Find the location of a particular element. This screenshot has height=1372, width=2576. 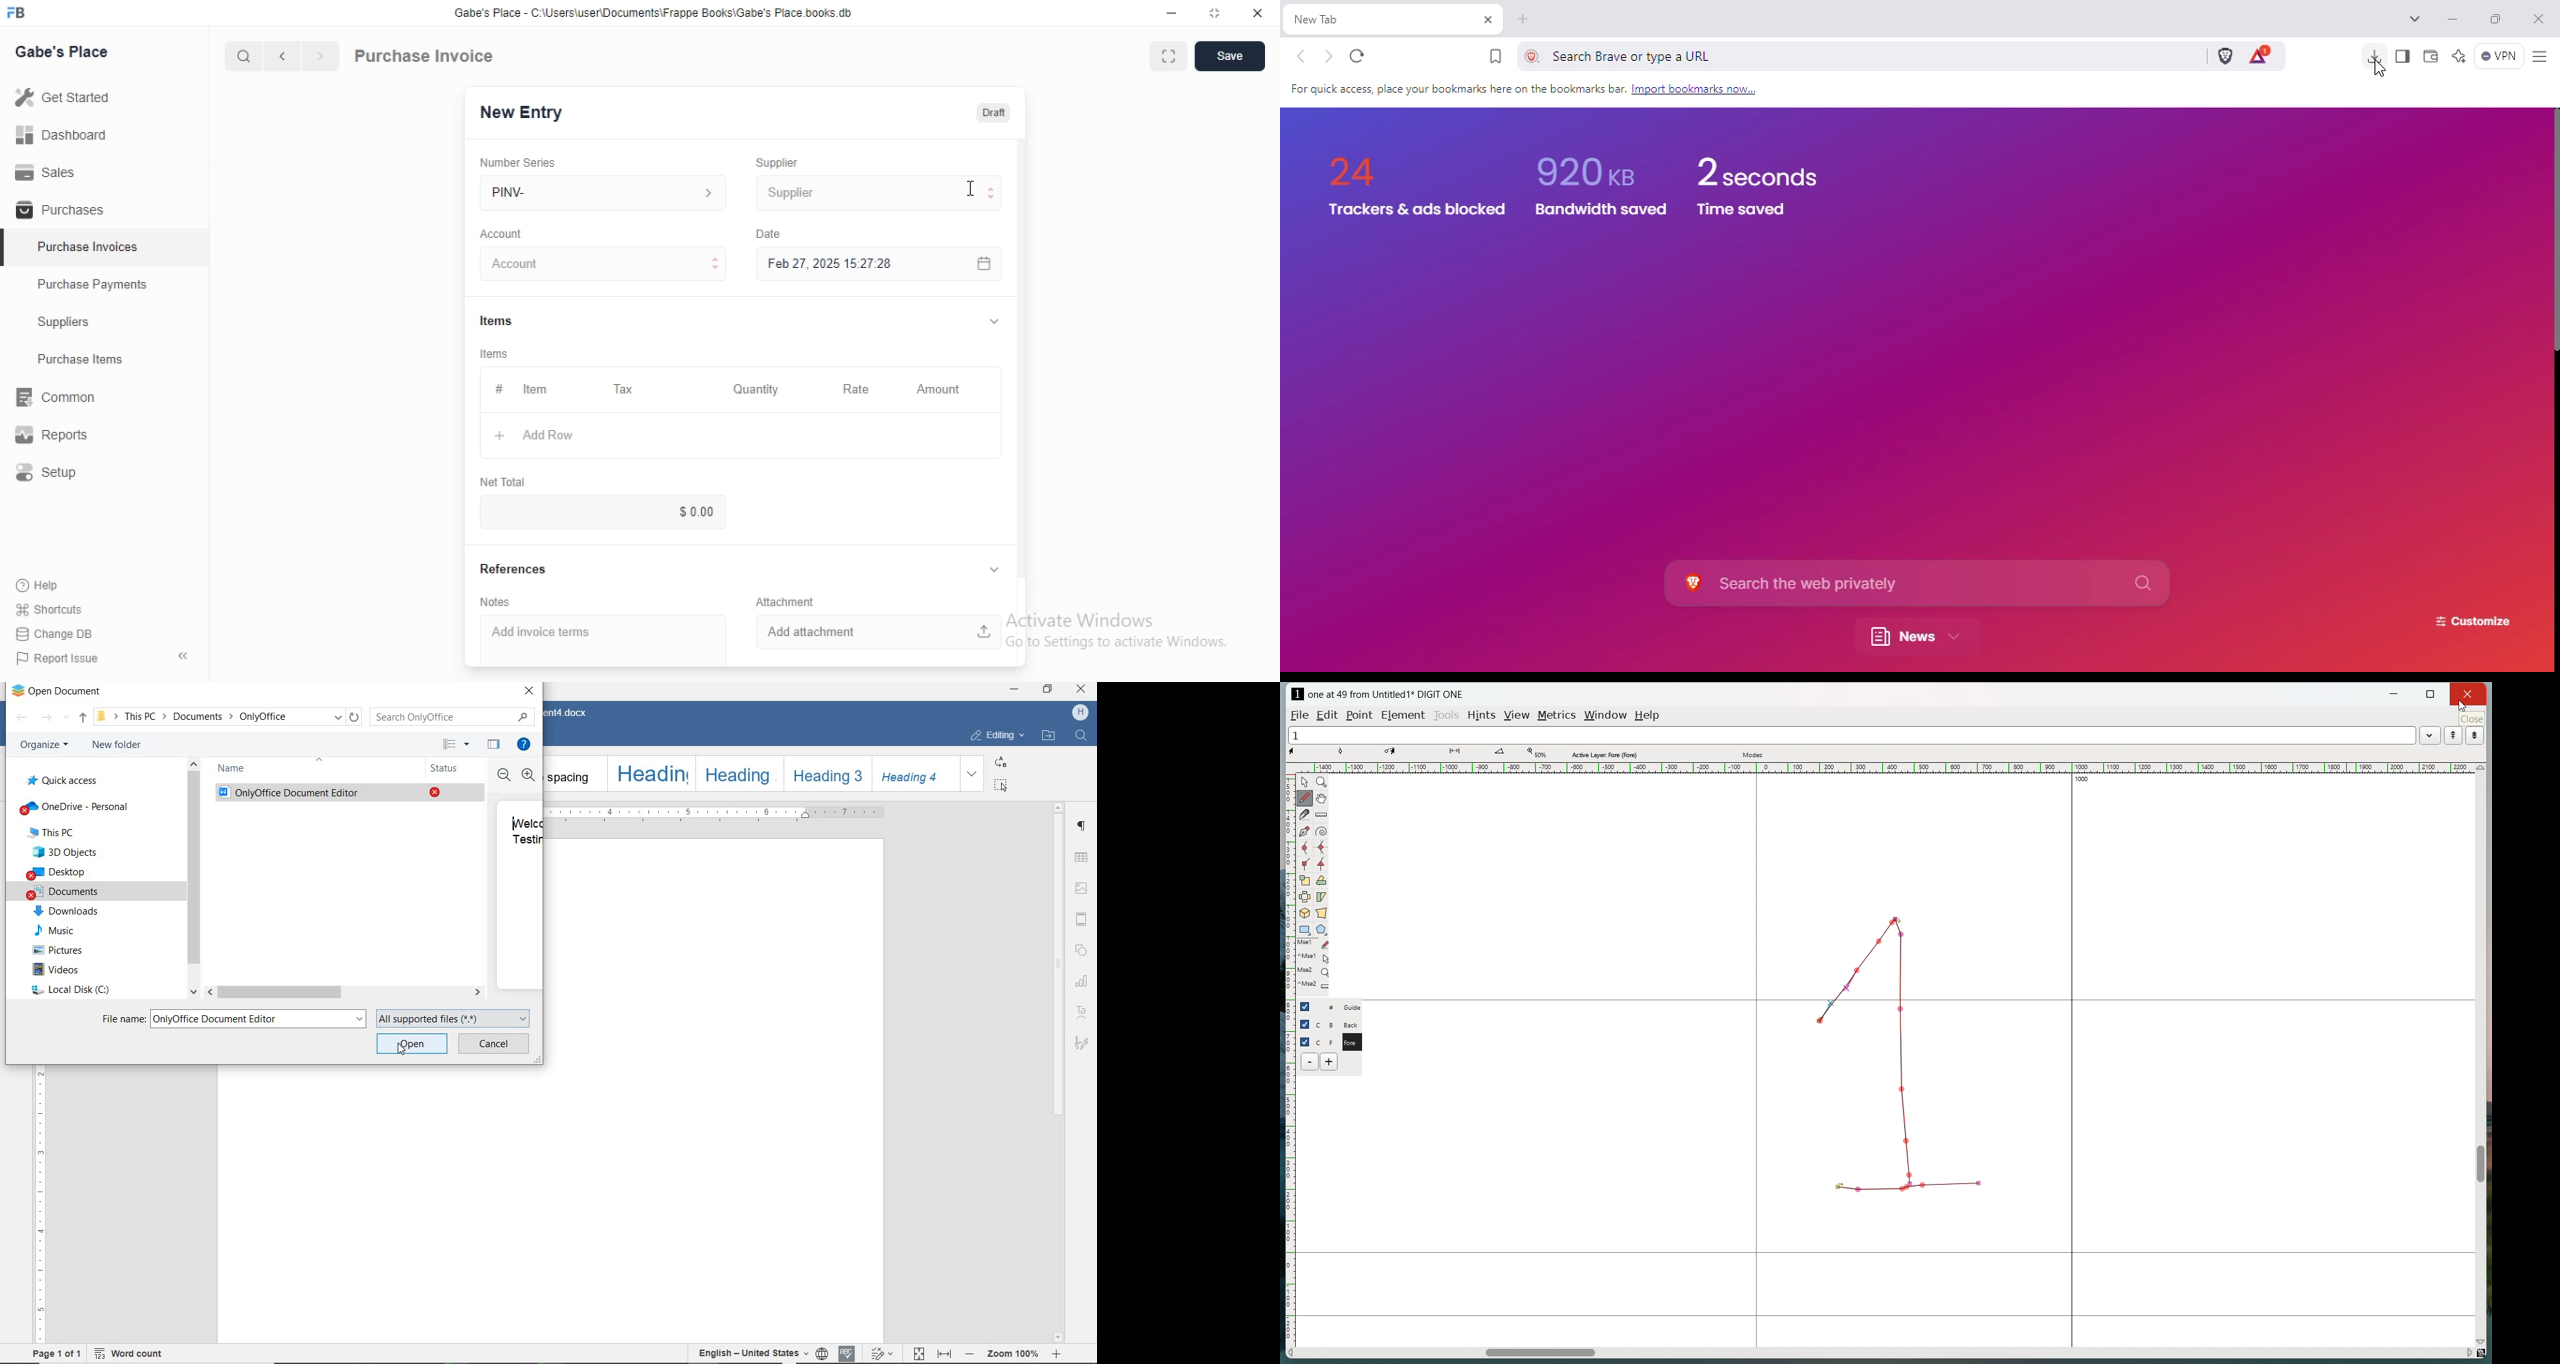

forward is located at coordinates (46, 717).